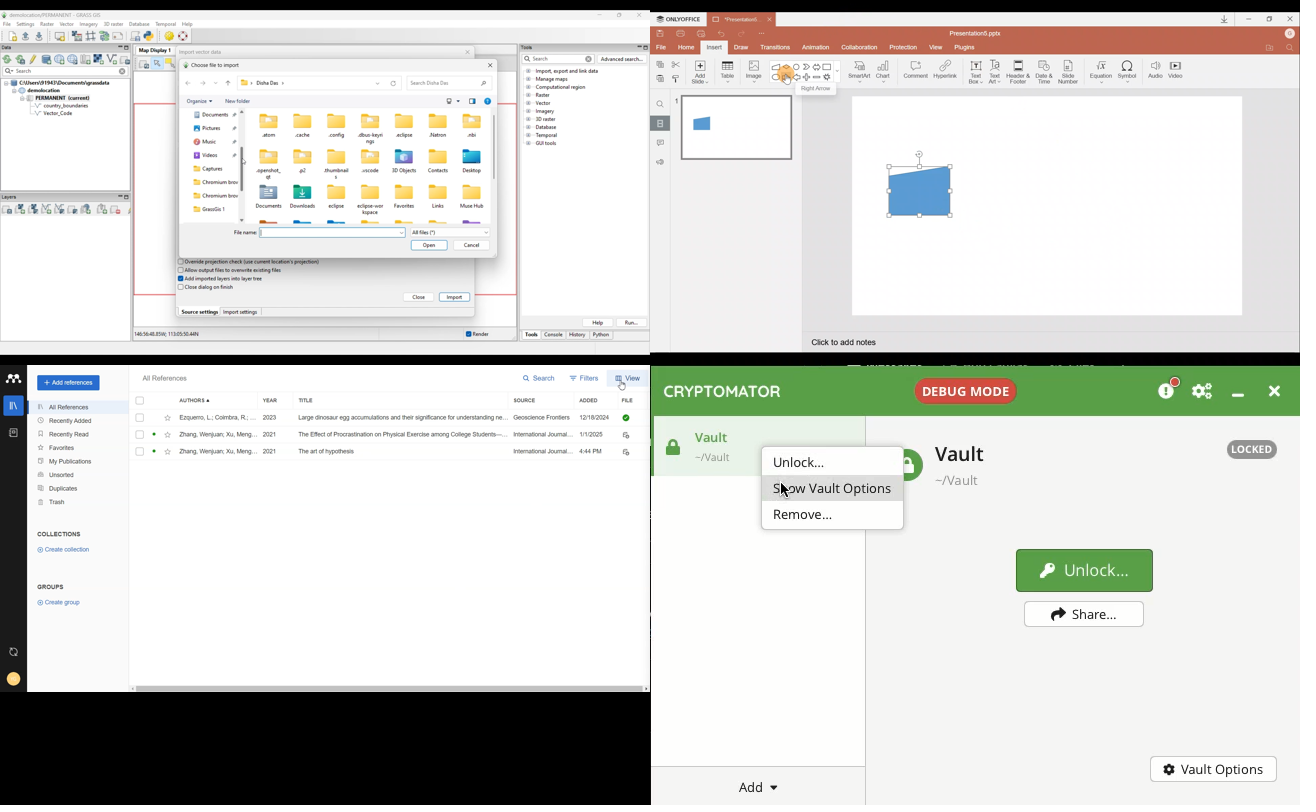 The image size is (1316, 812). What do you see at coordinates (1156, 71) in the screenshot?
I see `Audio` at bounding box center [1156, 71].